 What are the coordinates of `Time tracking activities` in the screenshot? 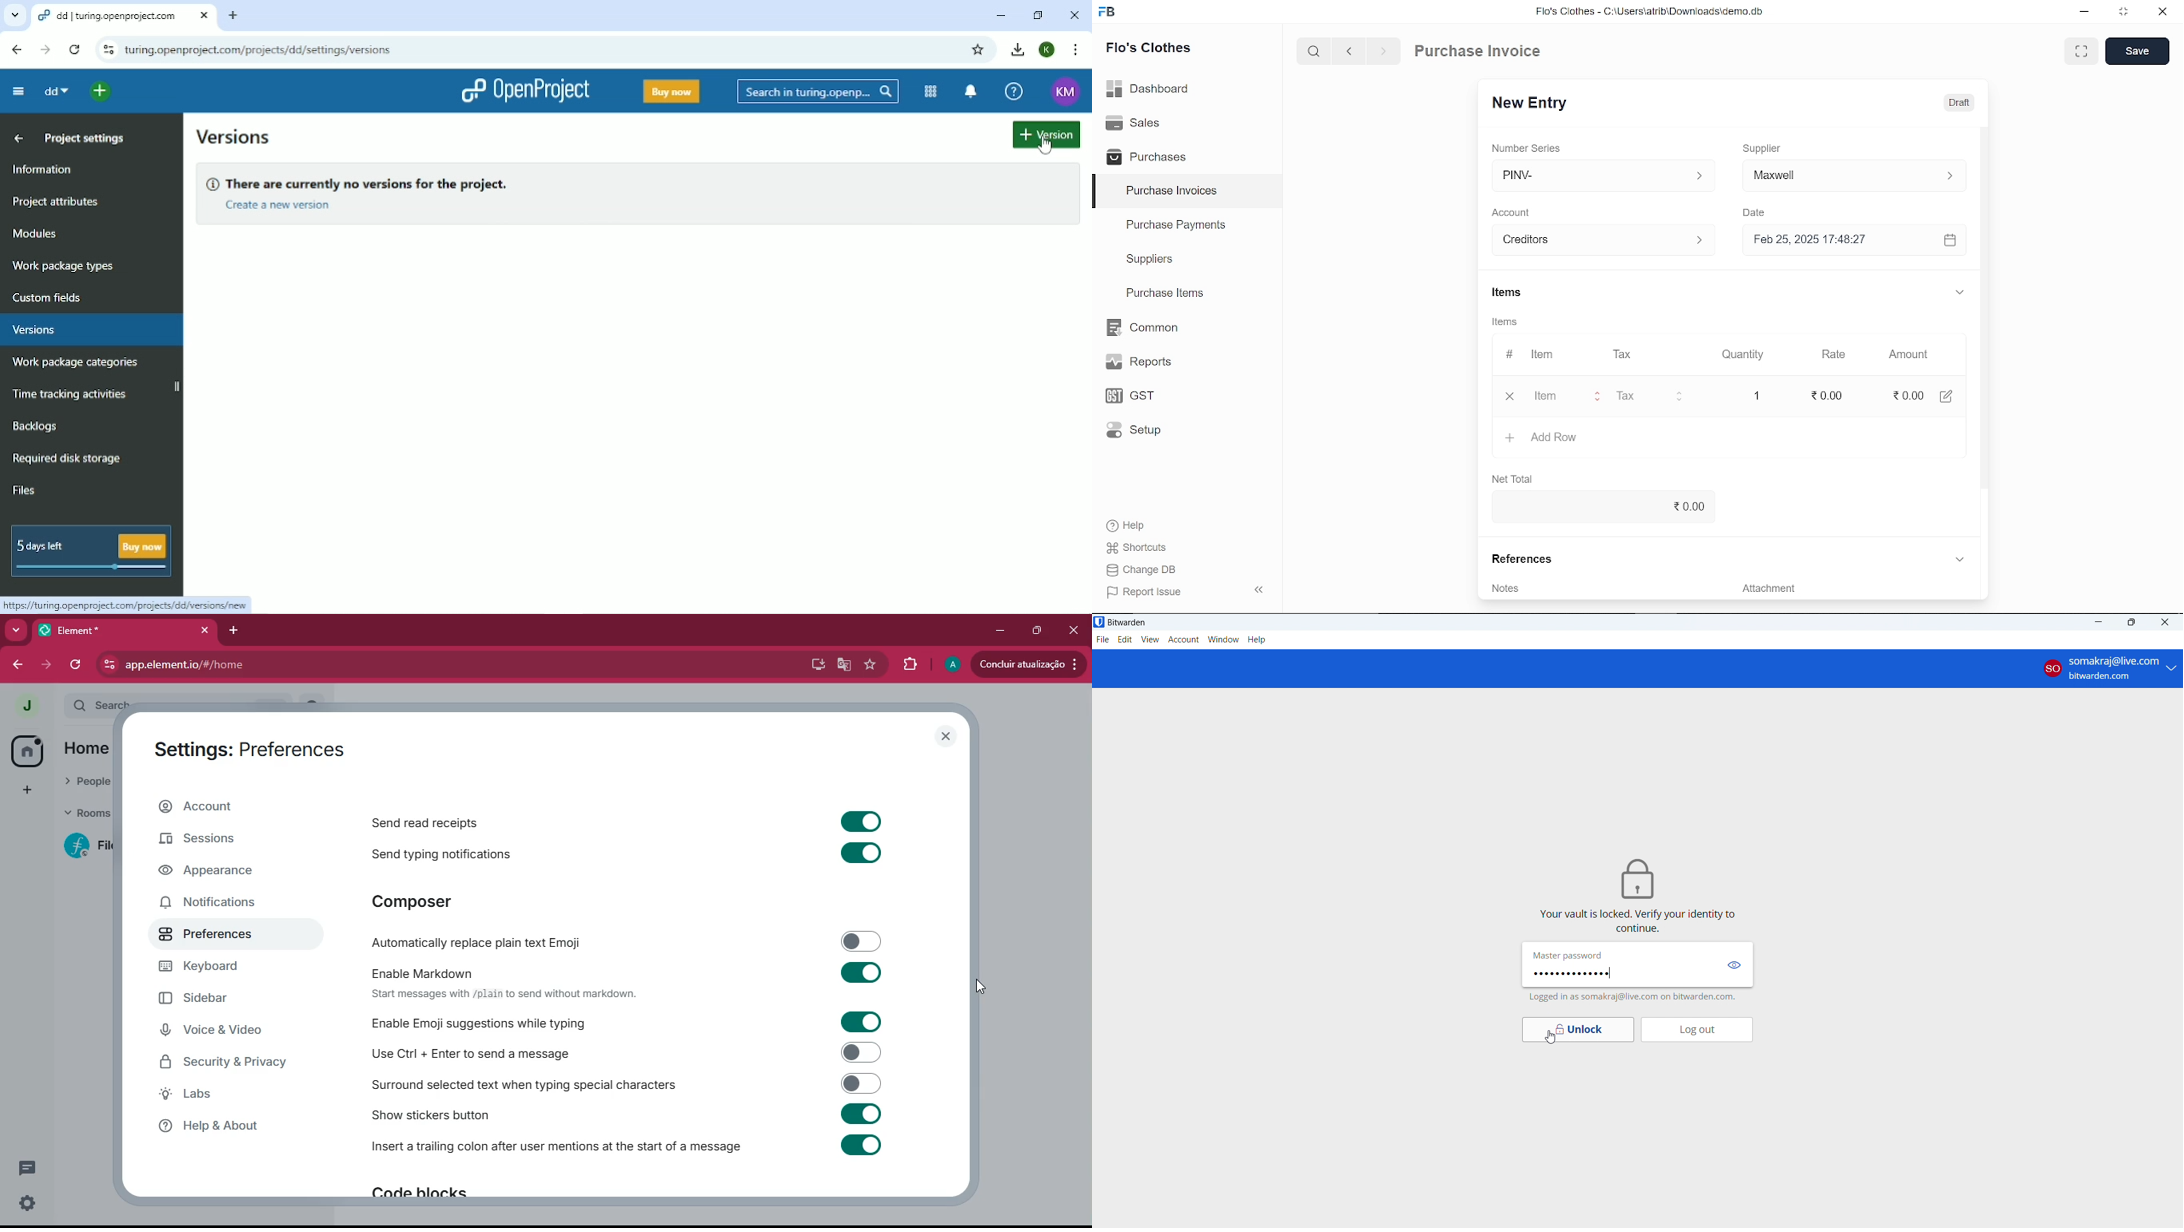 It's located at (70, 393).